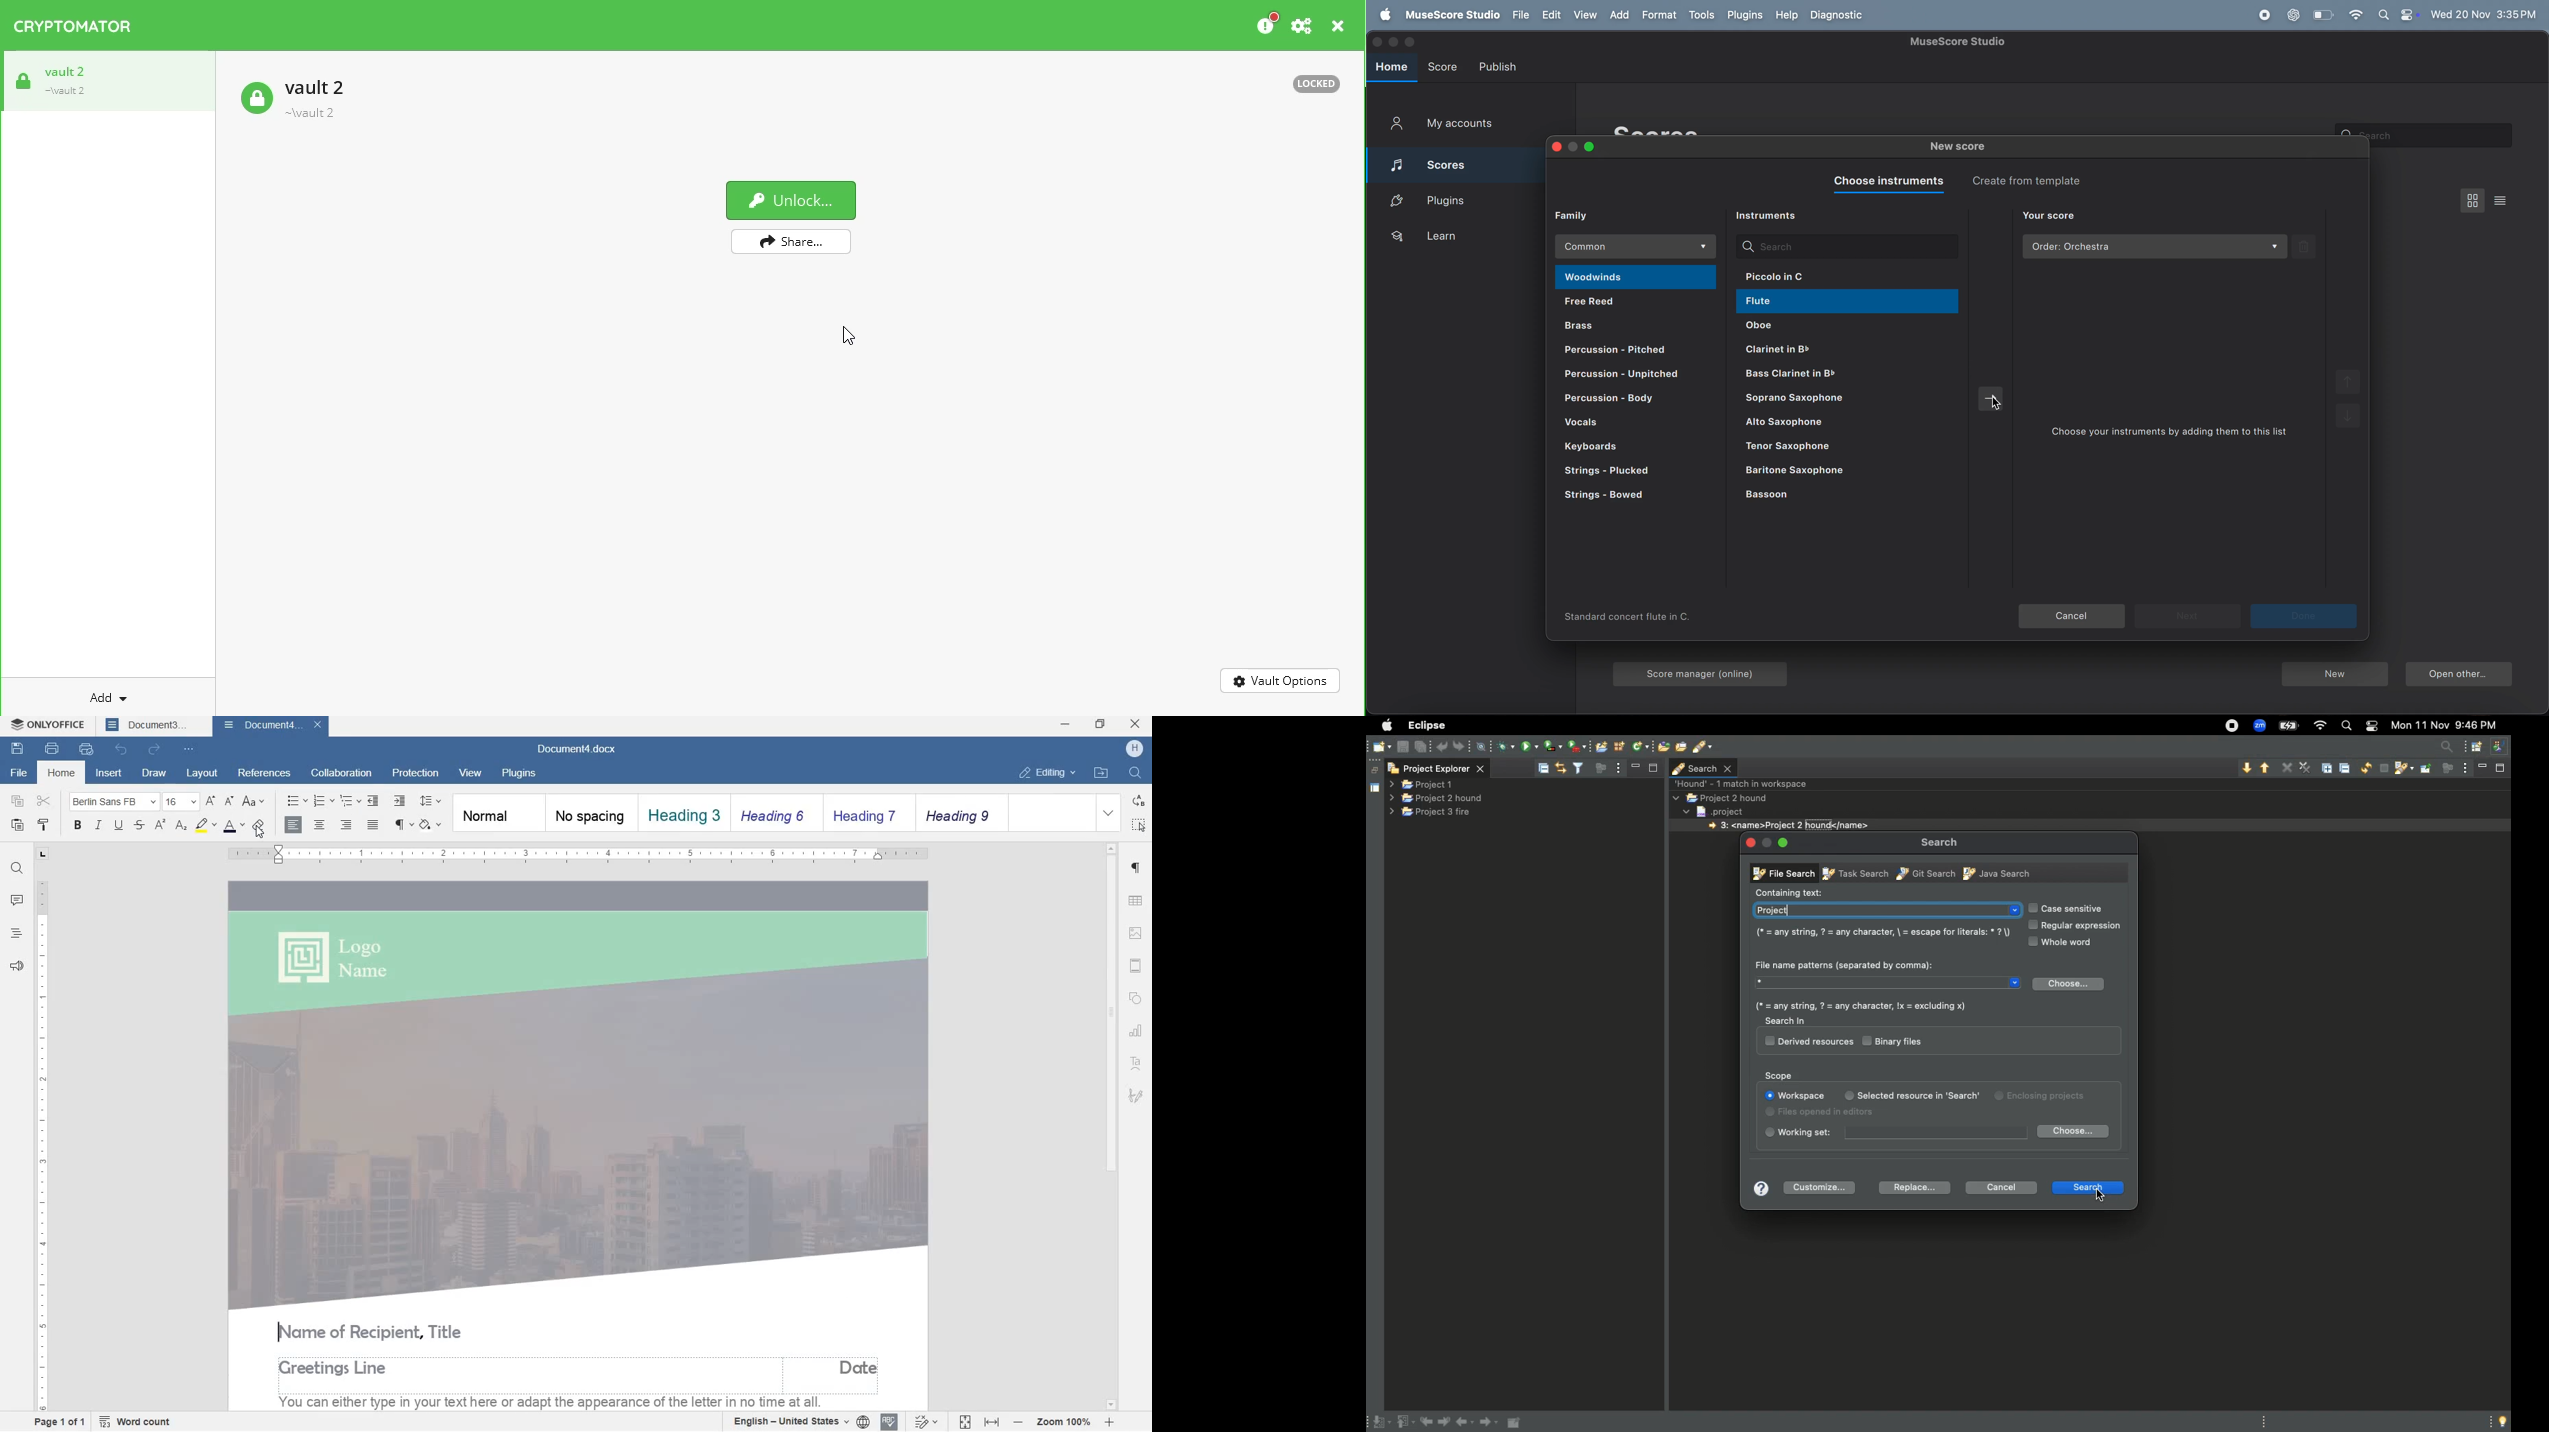  What do you see at coordinates (416, 772) in the screenshot?
I see `protection` at bounding box center [416, 772].